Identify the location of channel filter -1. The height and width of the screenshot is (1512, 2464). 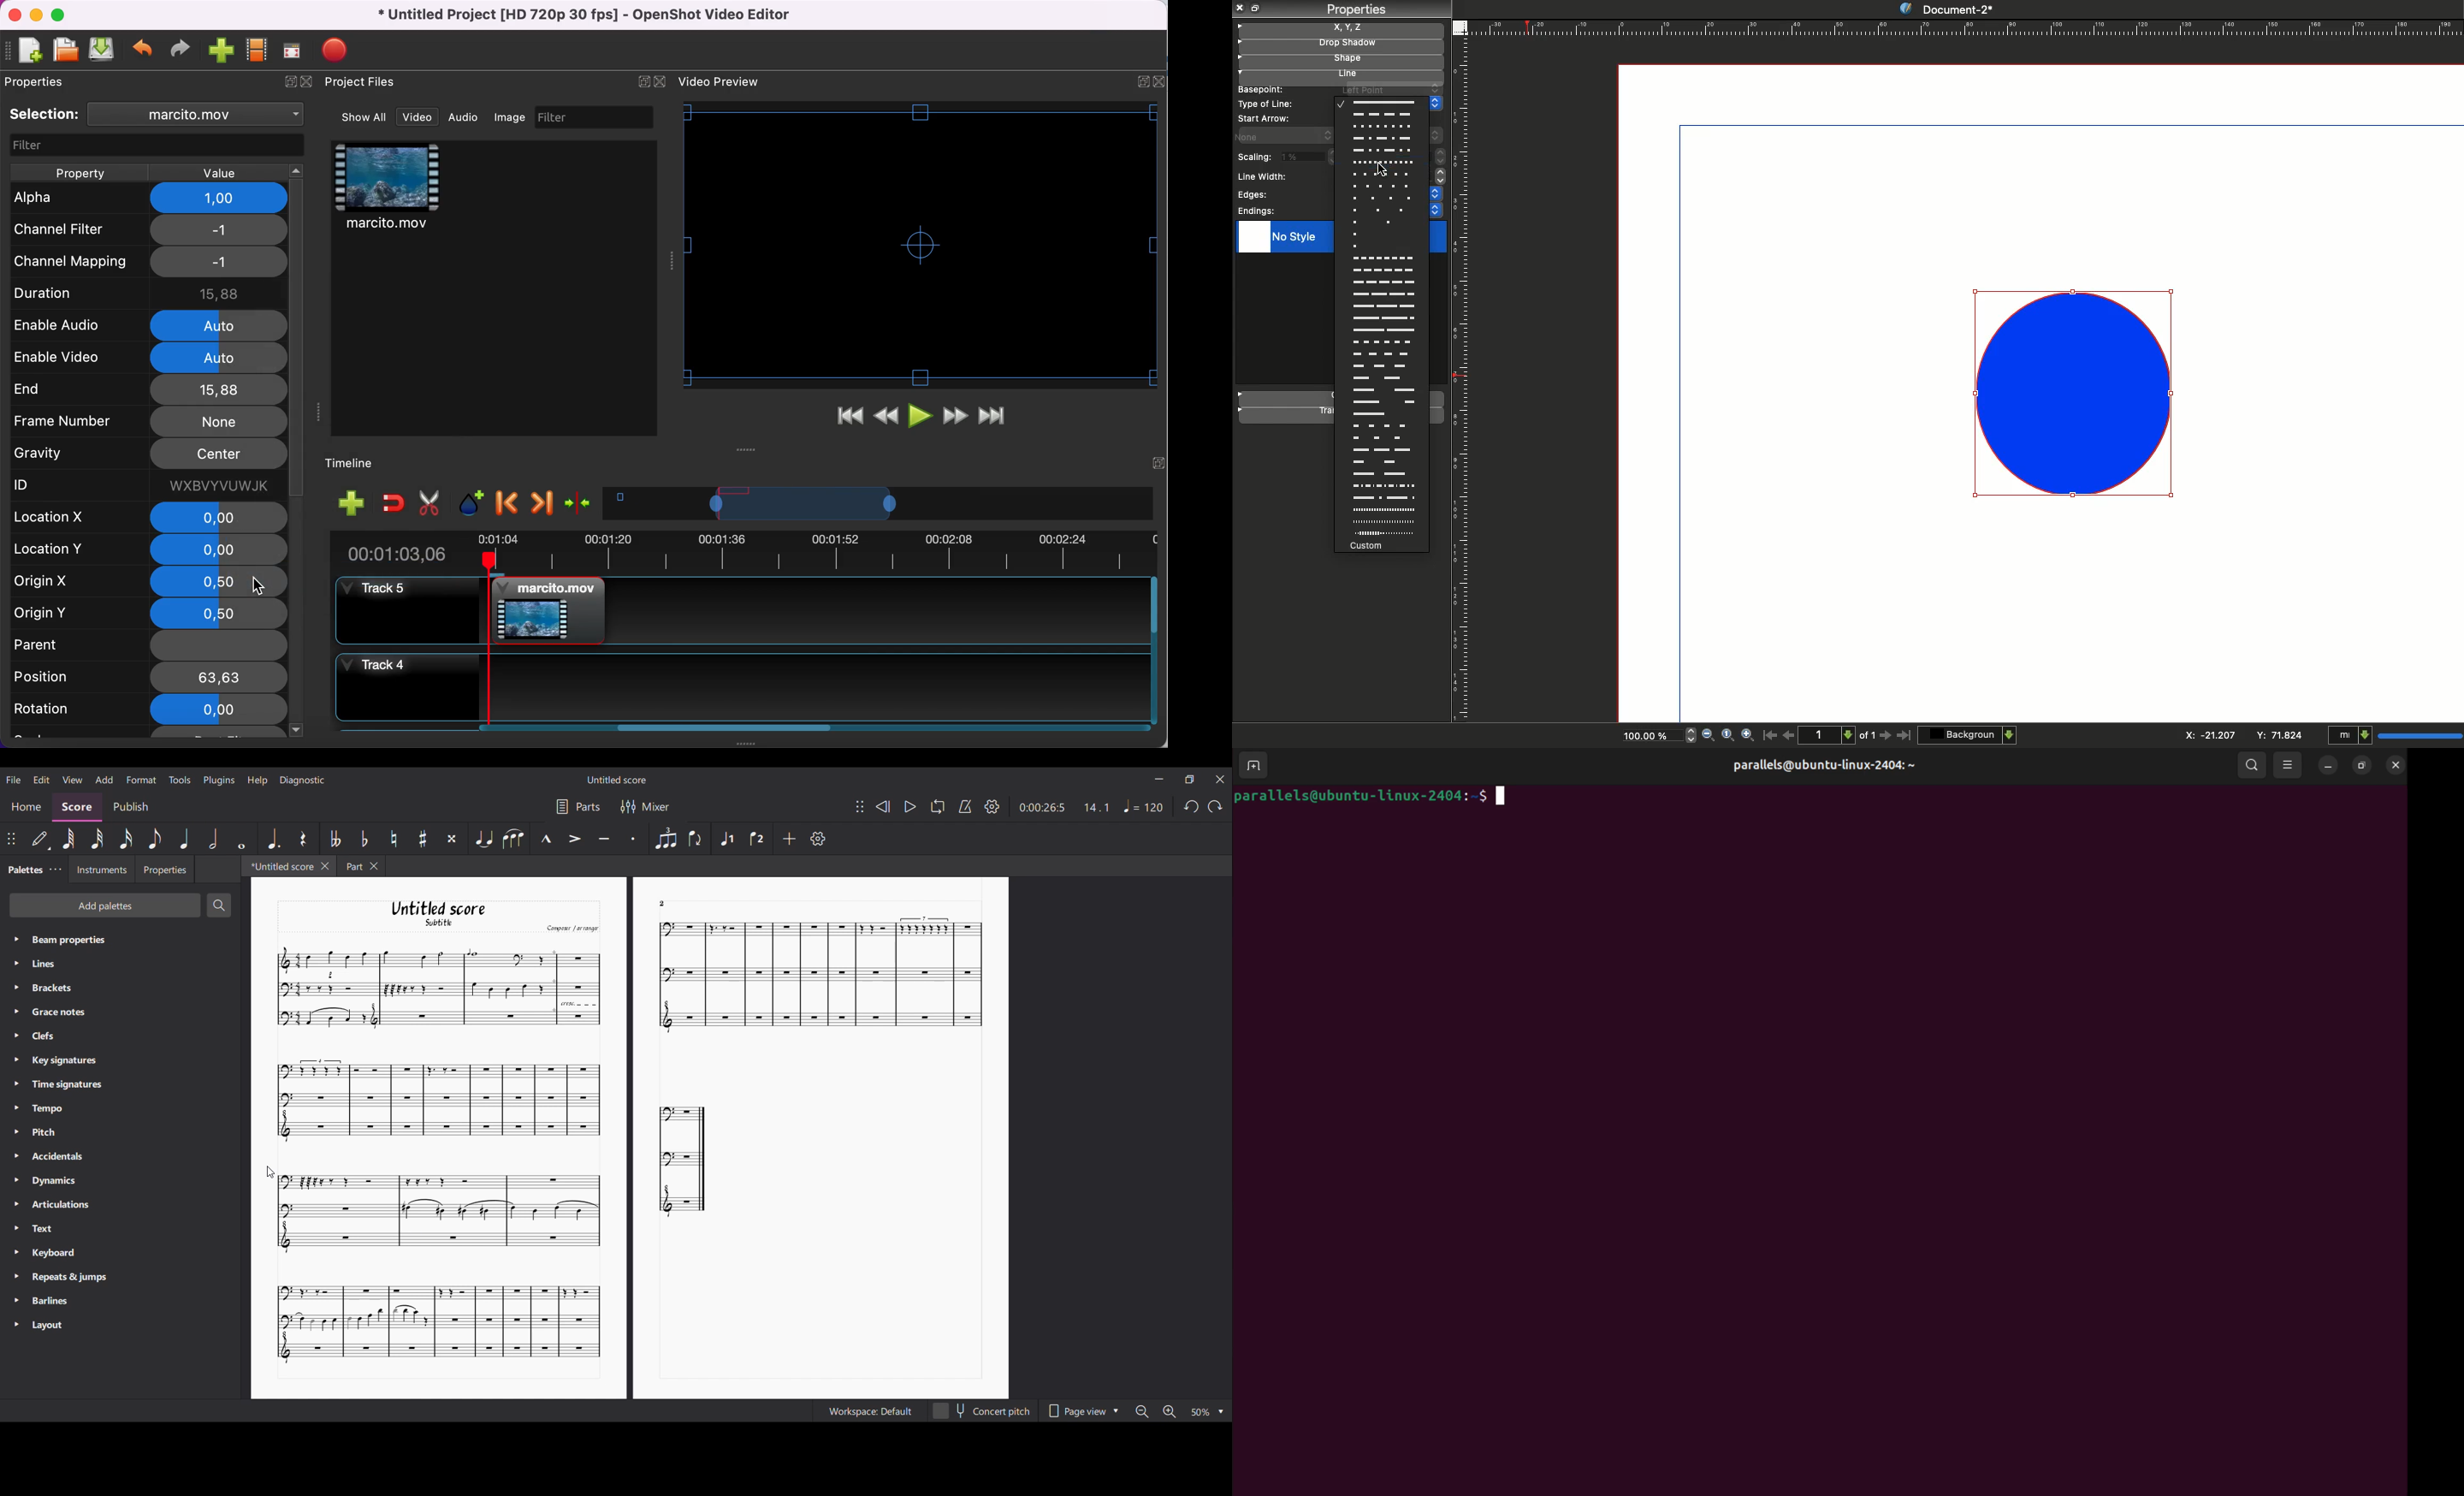
(146, 229).